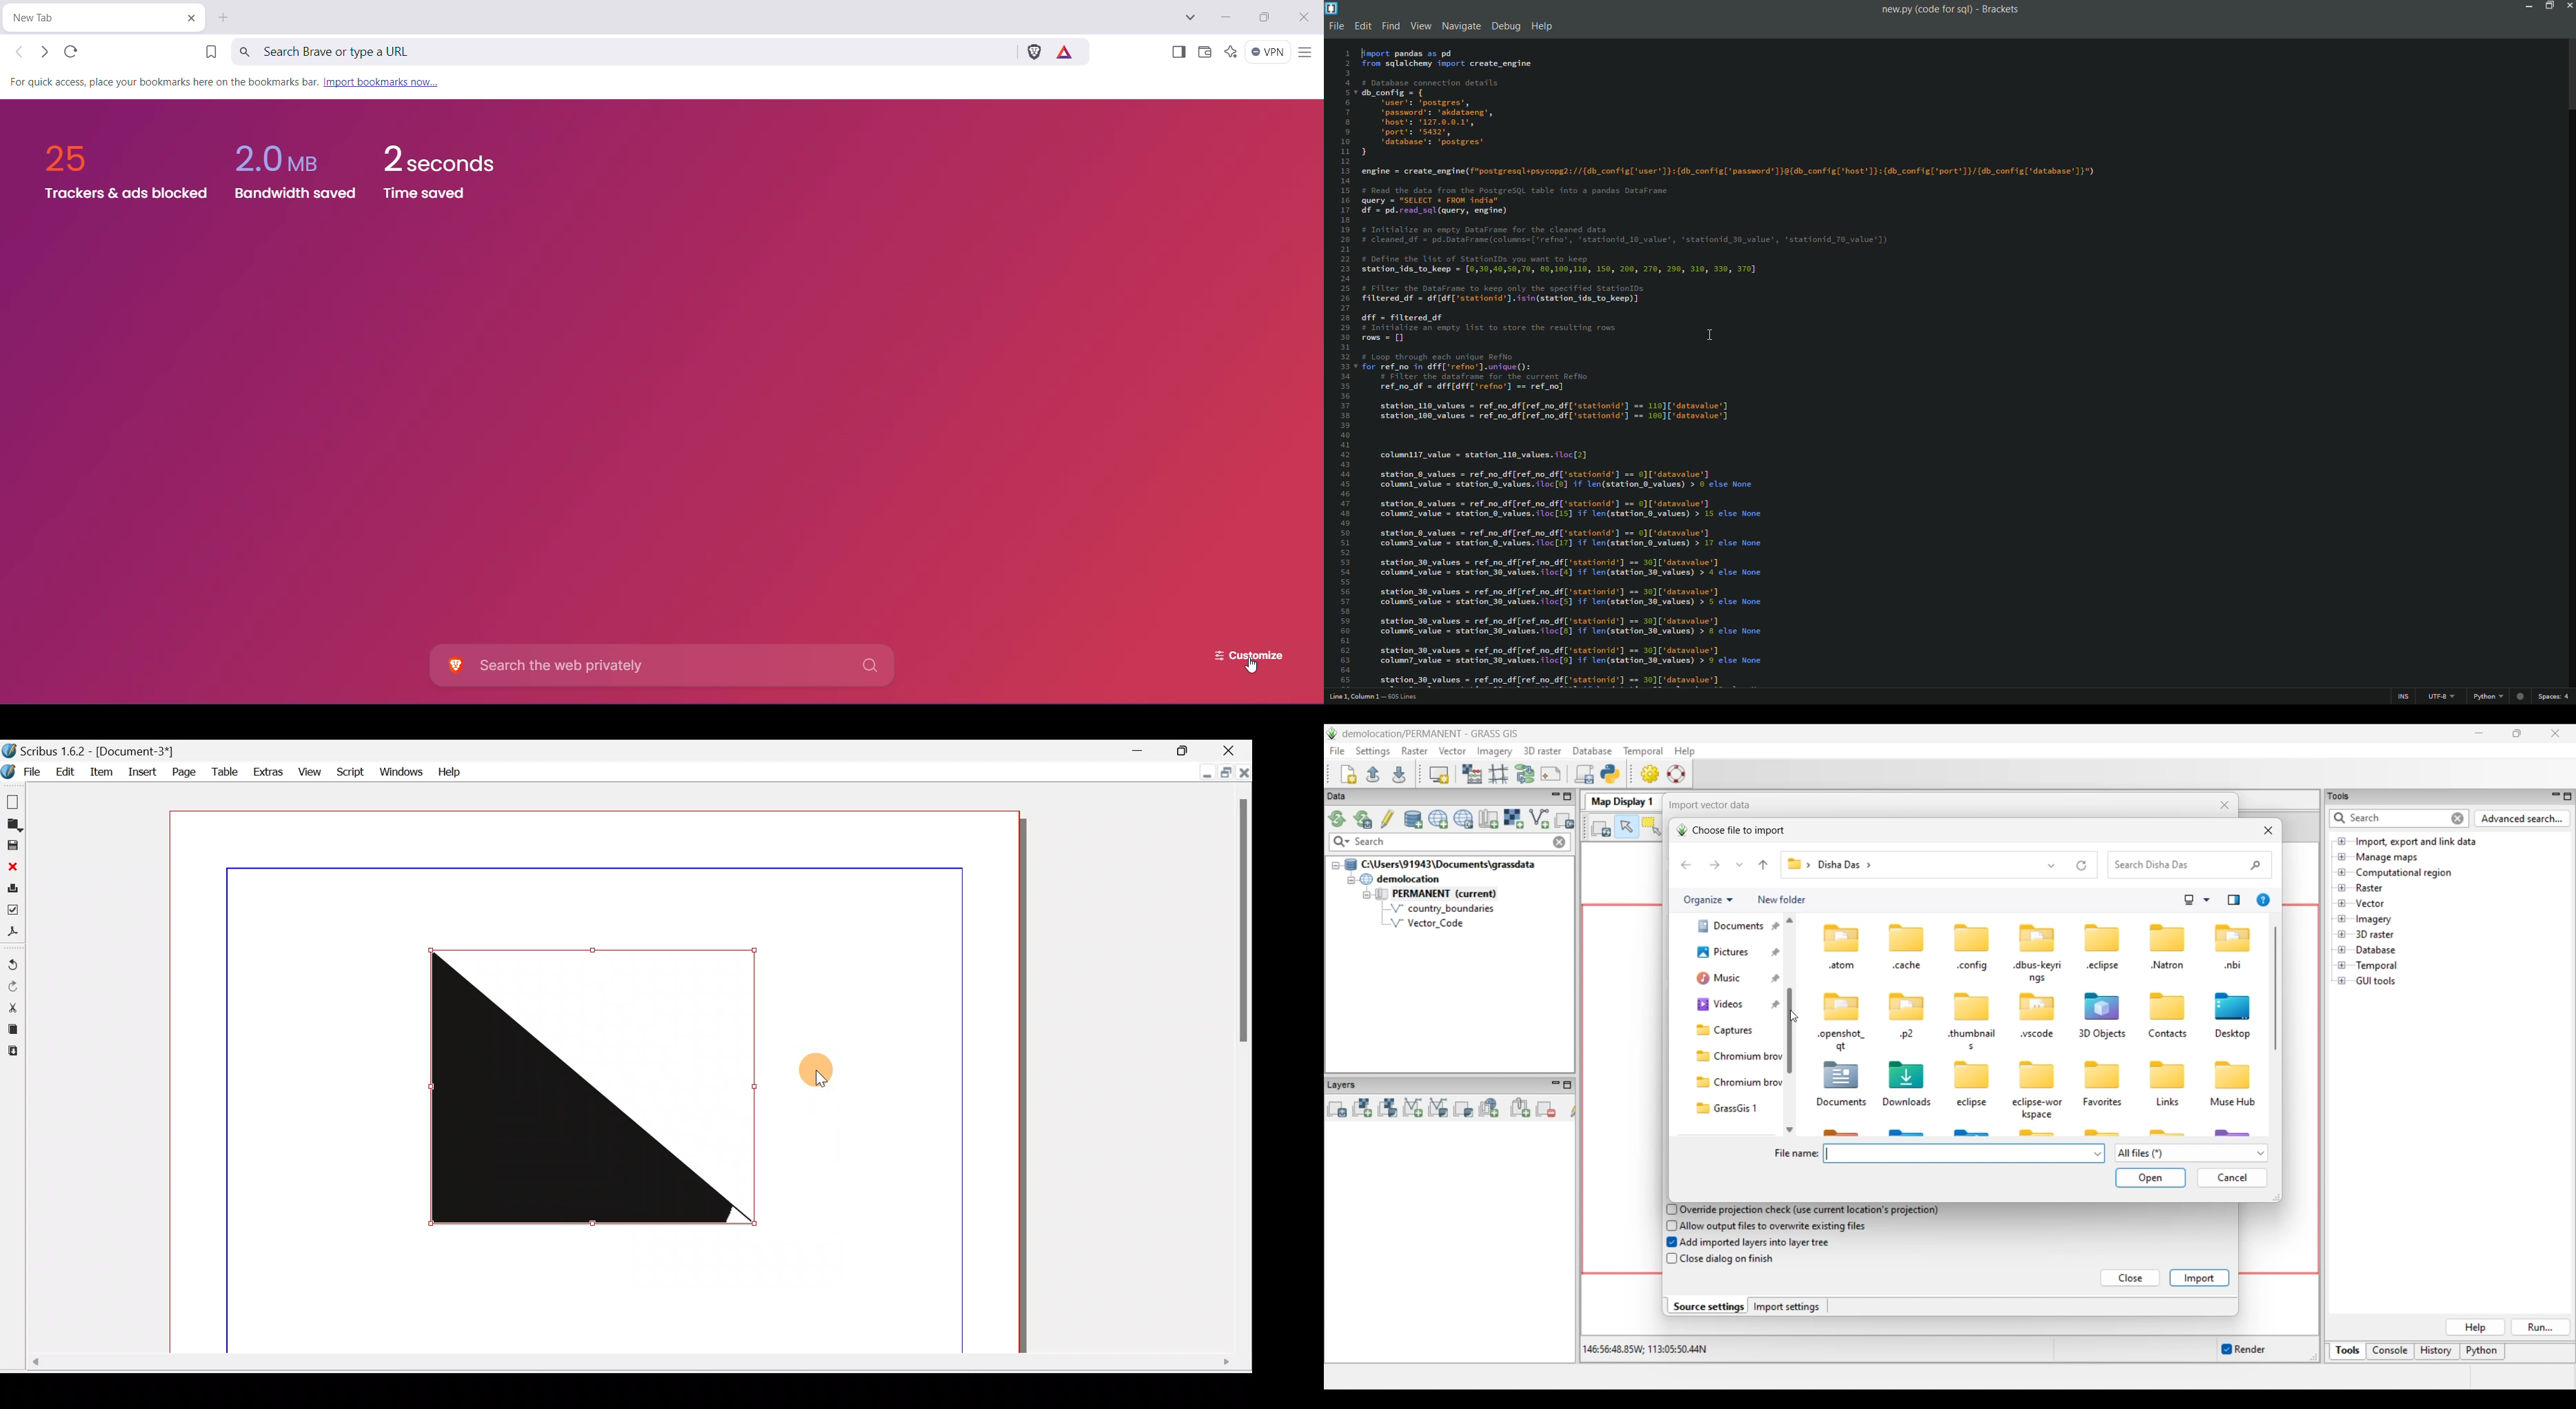 The height and width of the screenshot is (1428, 2576). What do you see at coordinates (1783, 365) in the screenshot?
I see `new.py file content` at bounding box center [1783, 365].